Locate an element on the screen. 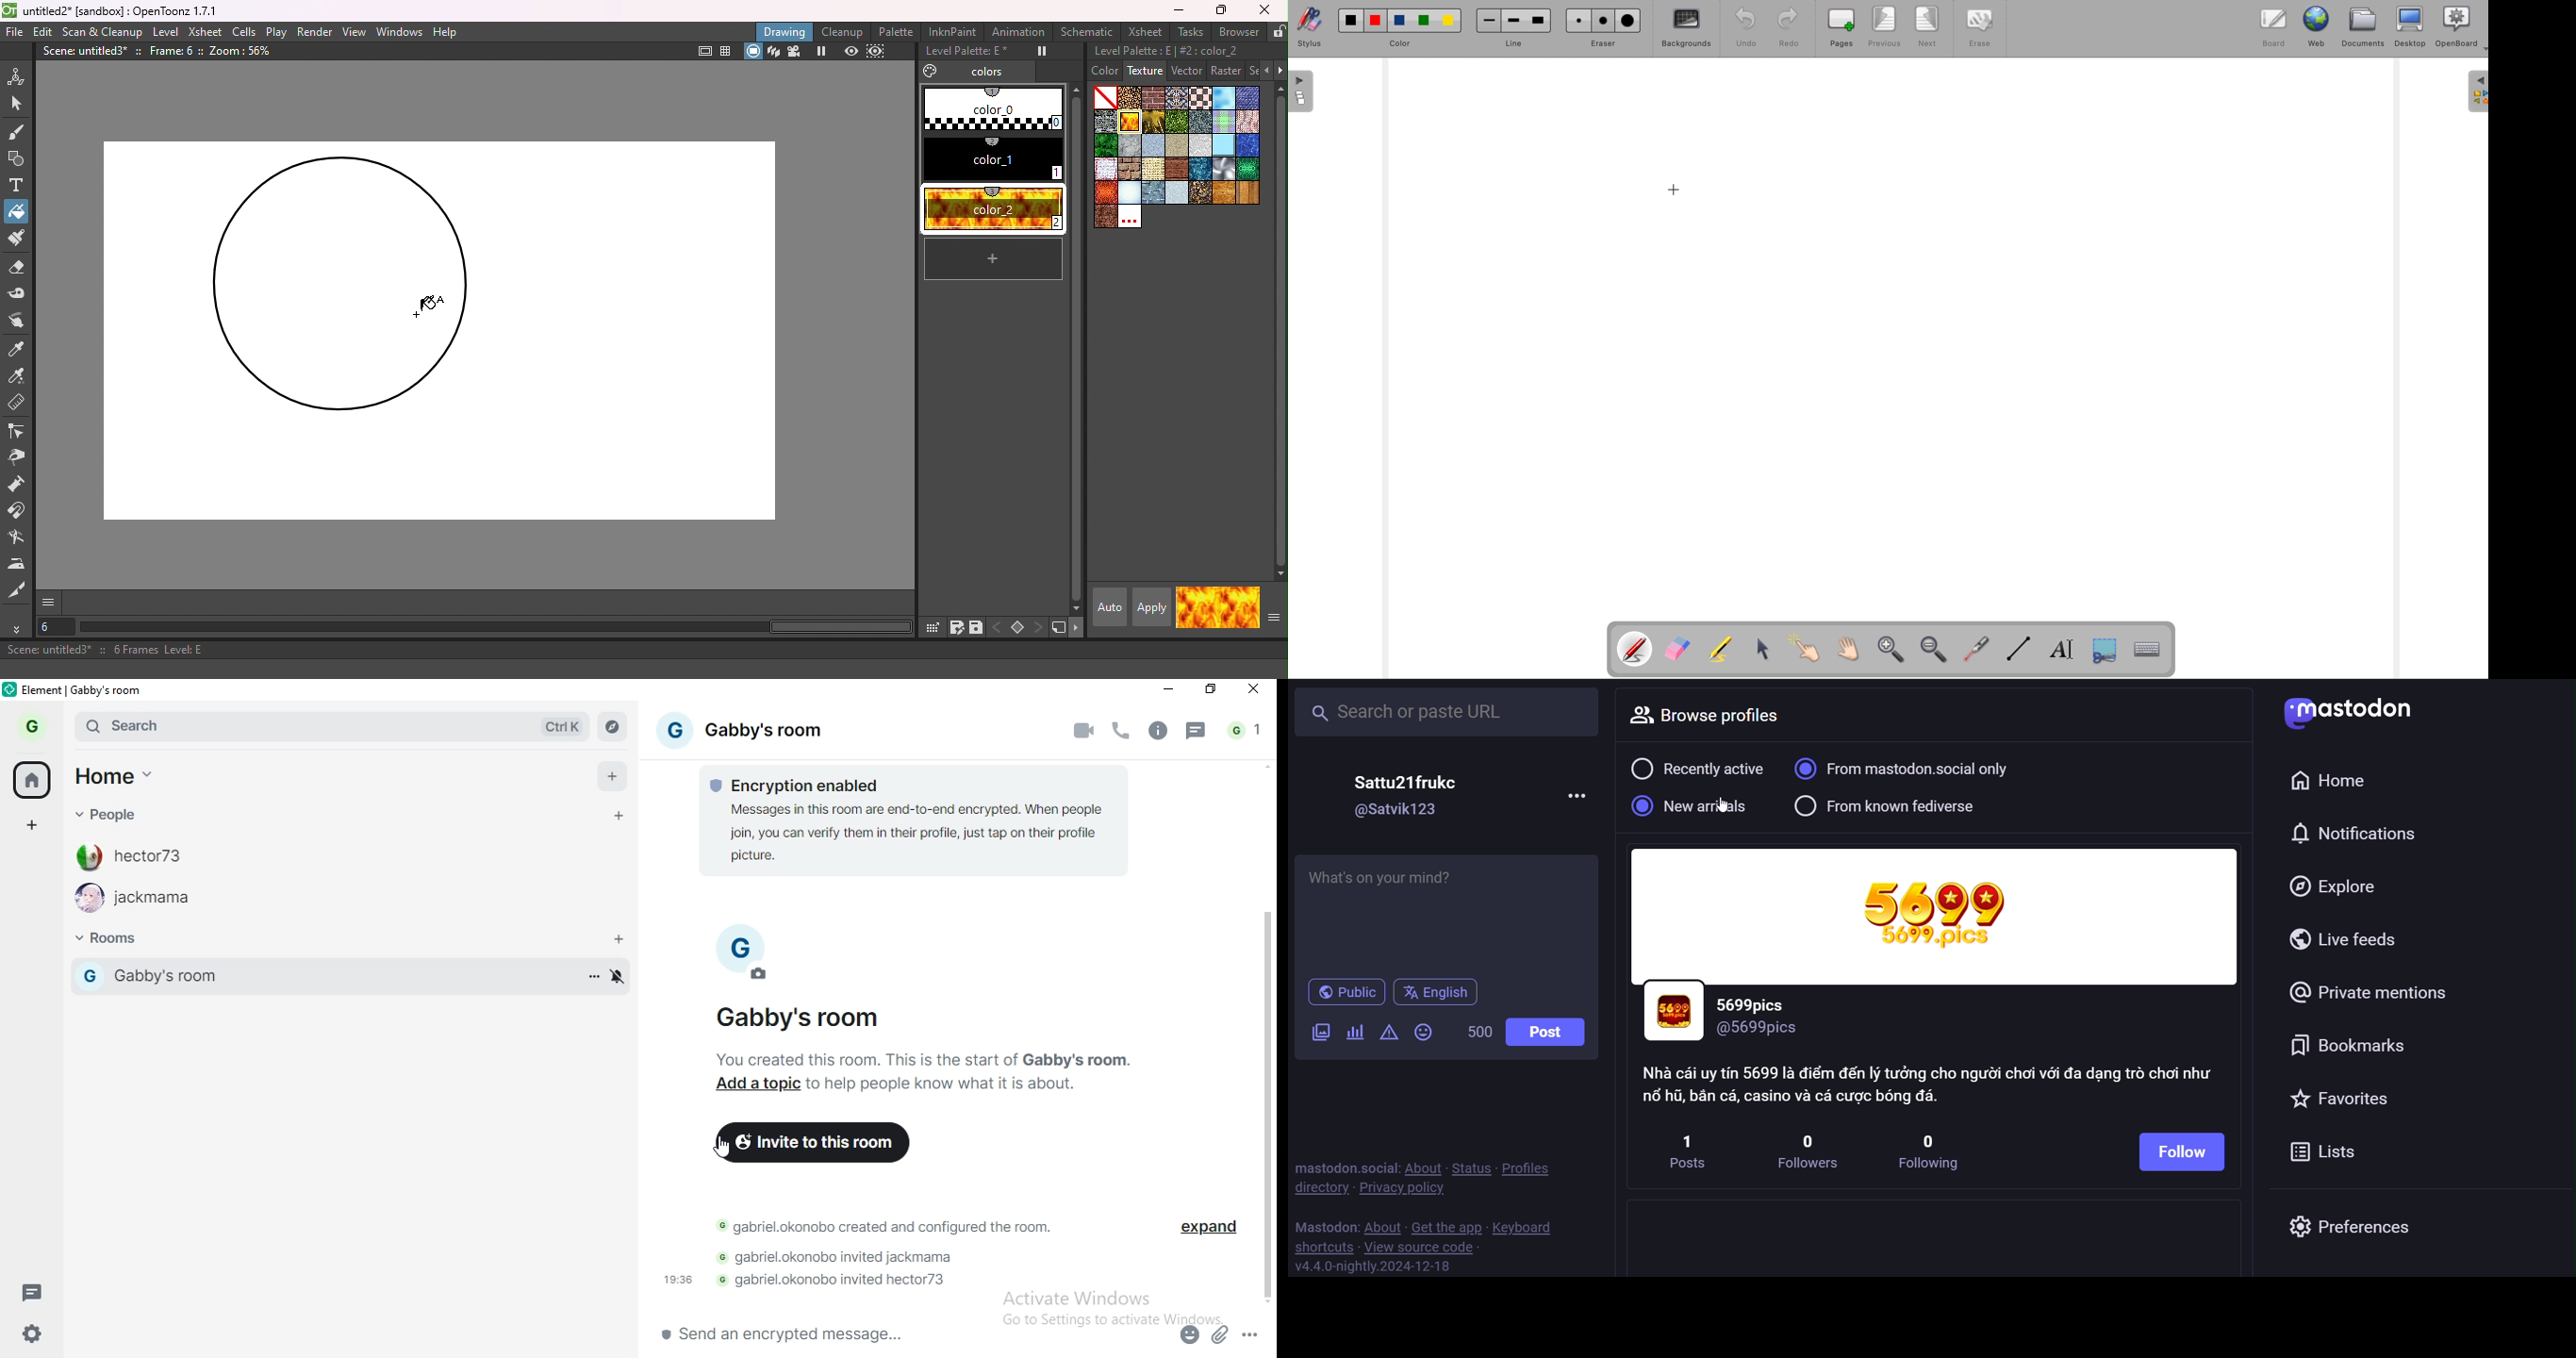 This screenshot has height=1372, width=2576. Select the current frame is located at coordinates (58, 628).